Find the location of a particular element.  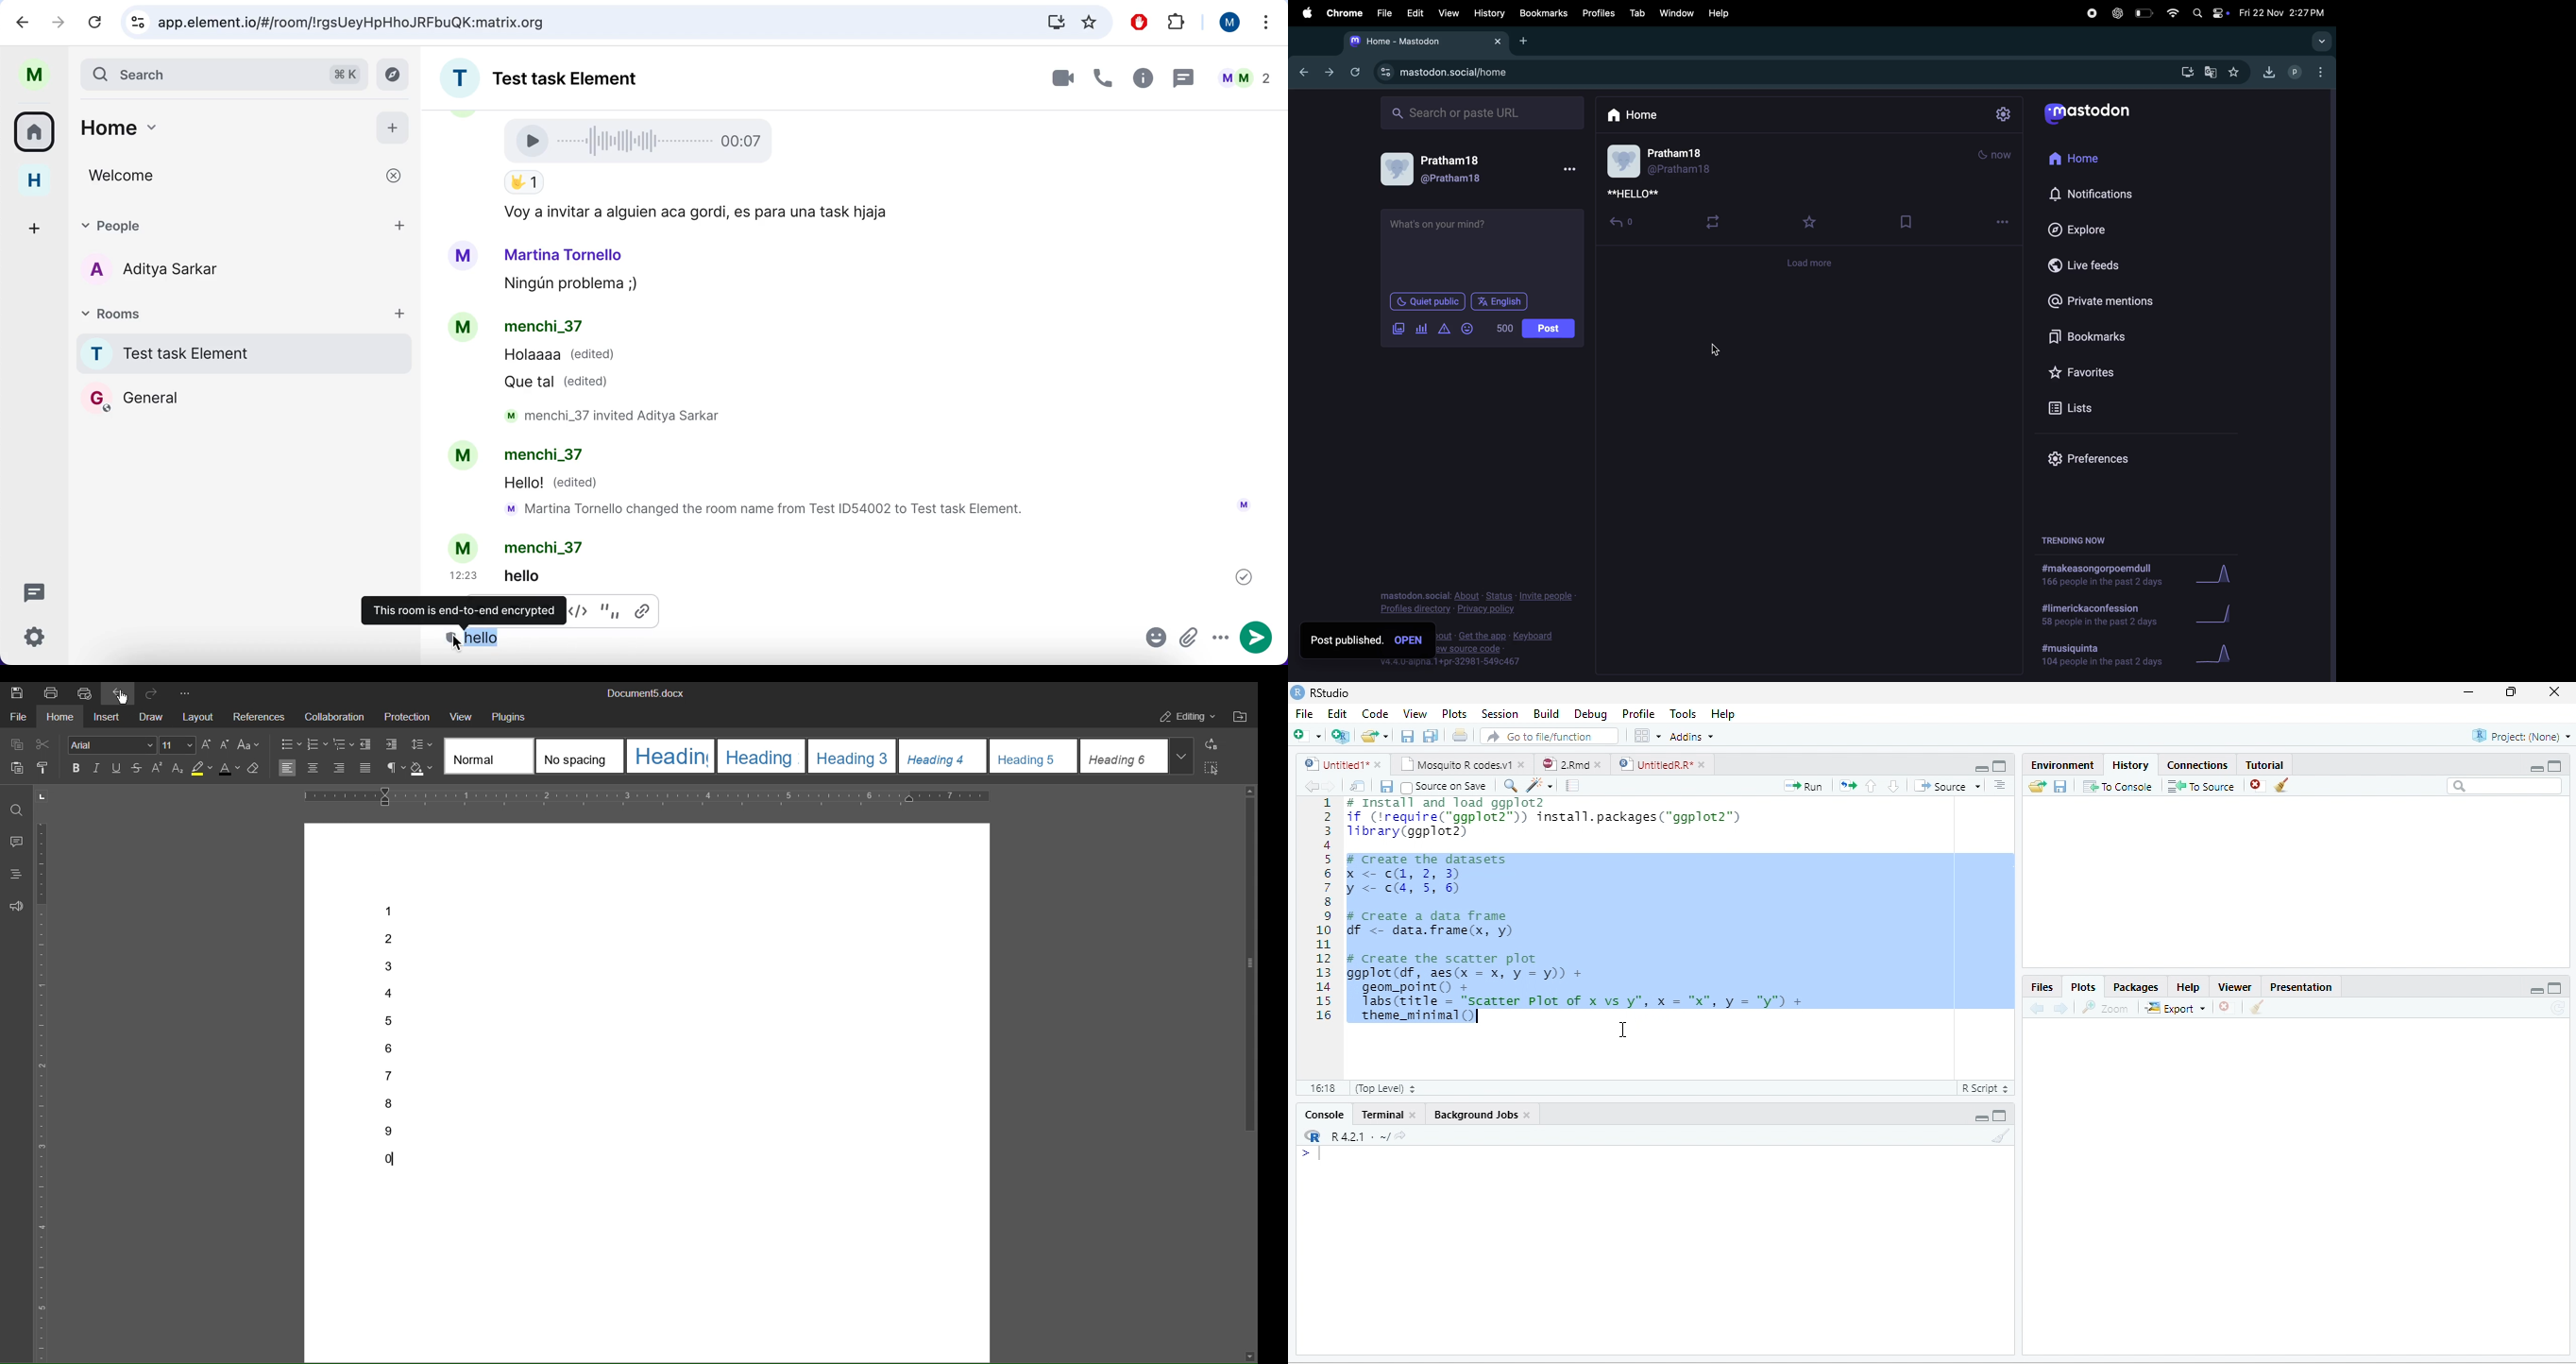

close is located at coordinates (1528, 1116).